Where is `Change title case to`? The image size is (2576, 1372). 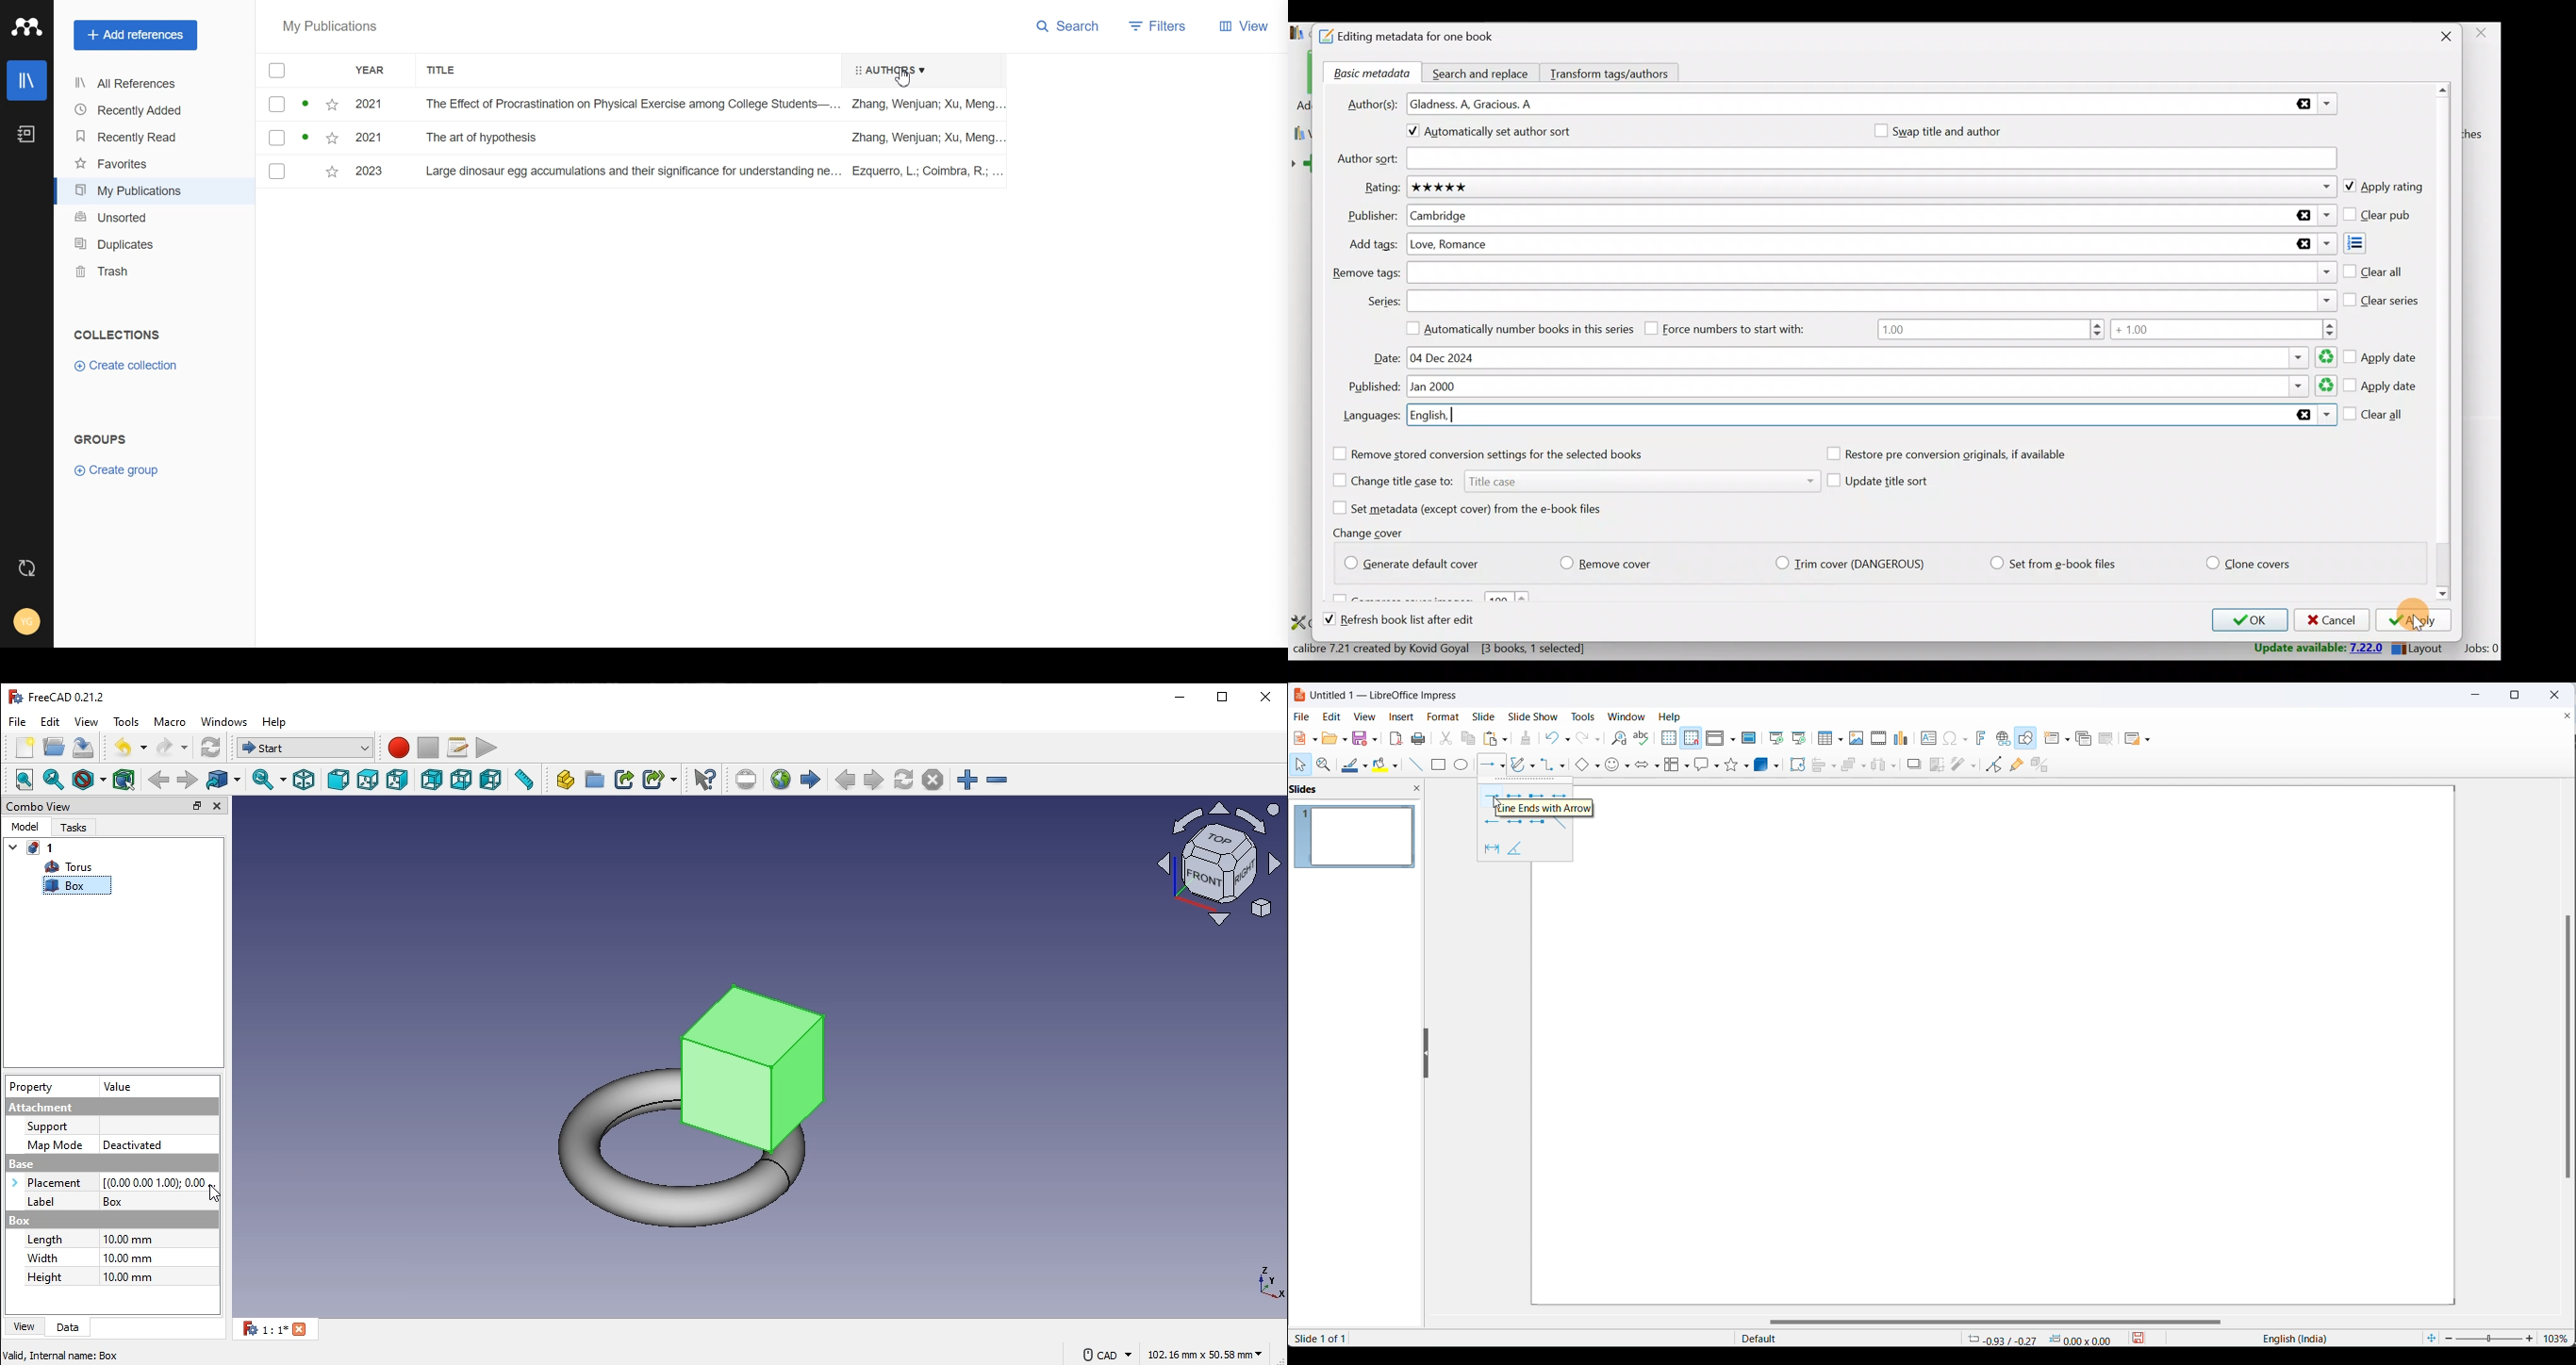 Change title case to is located at coordinates (1571, 480).